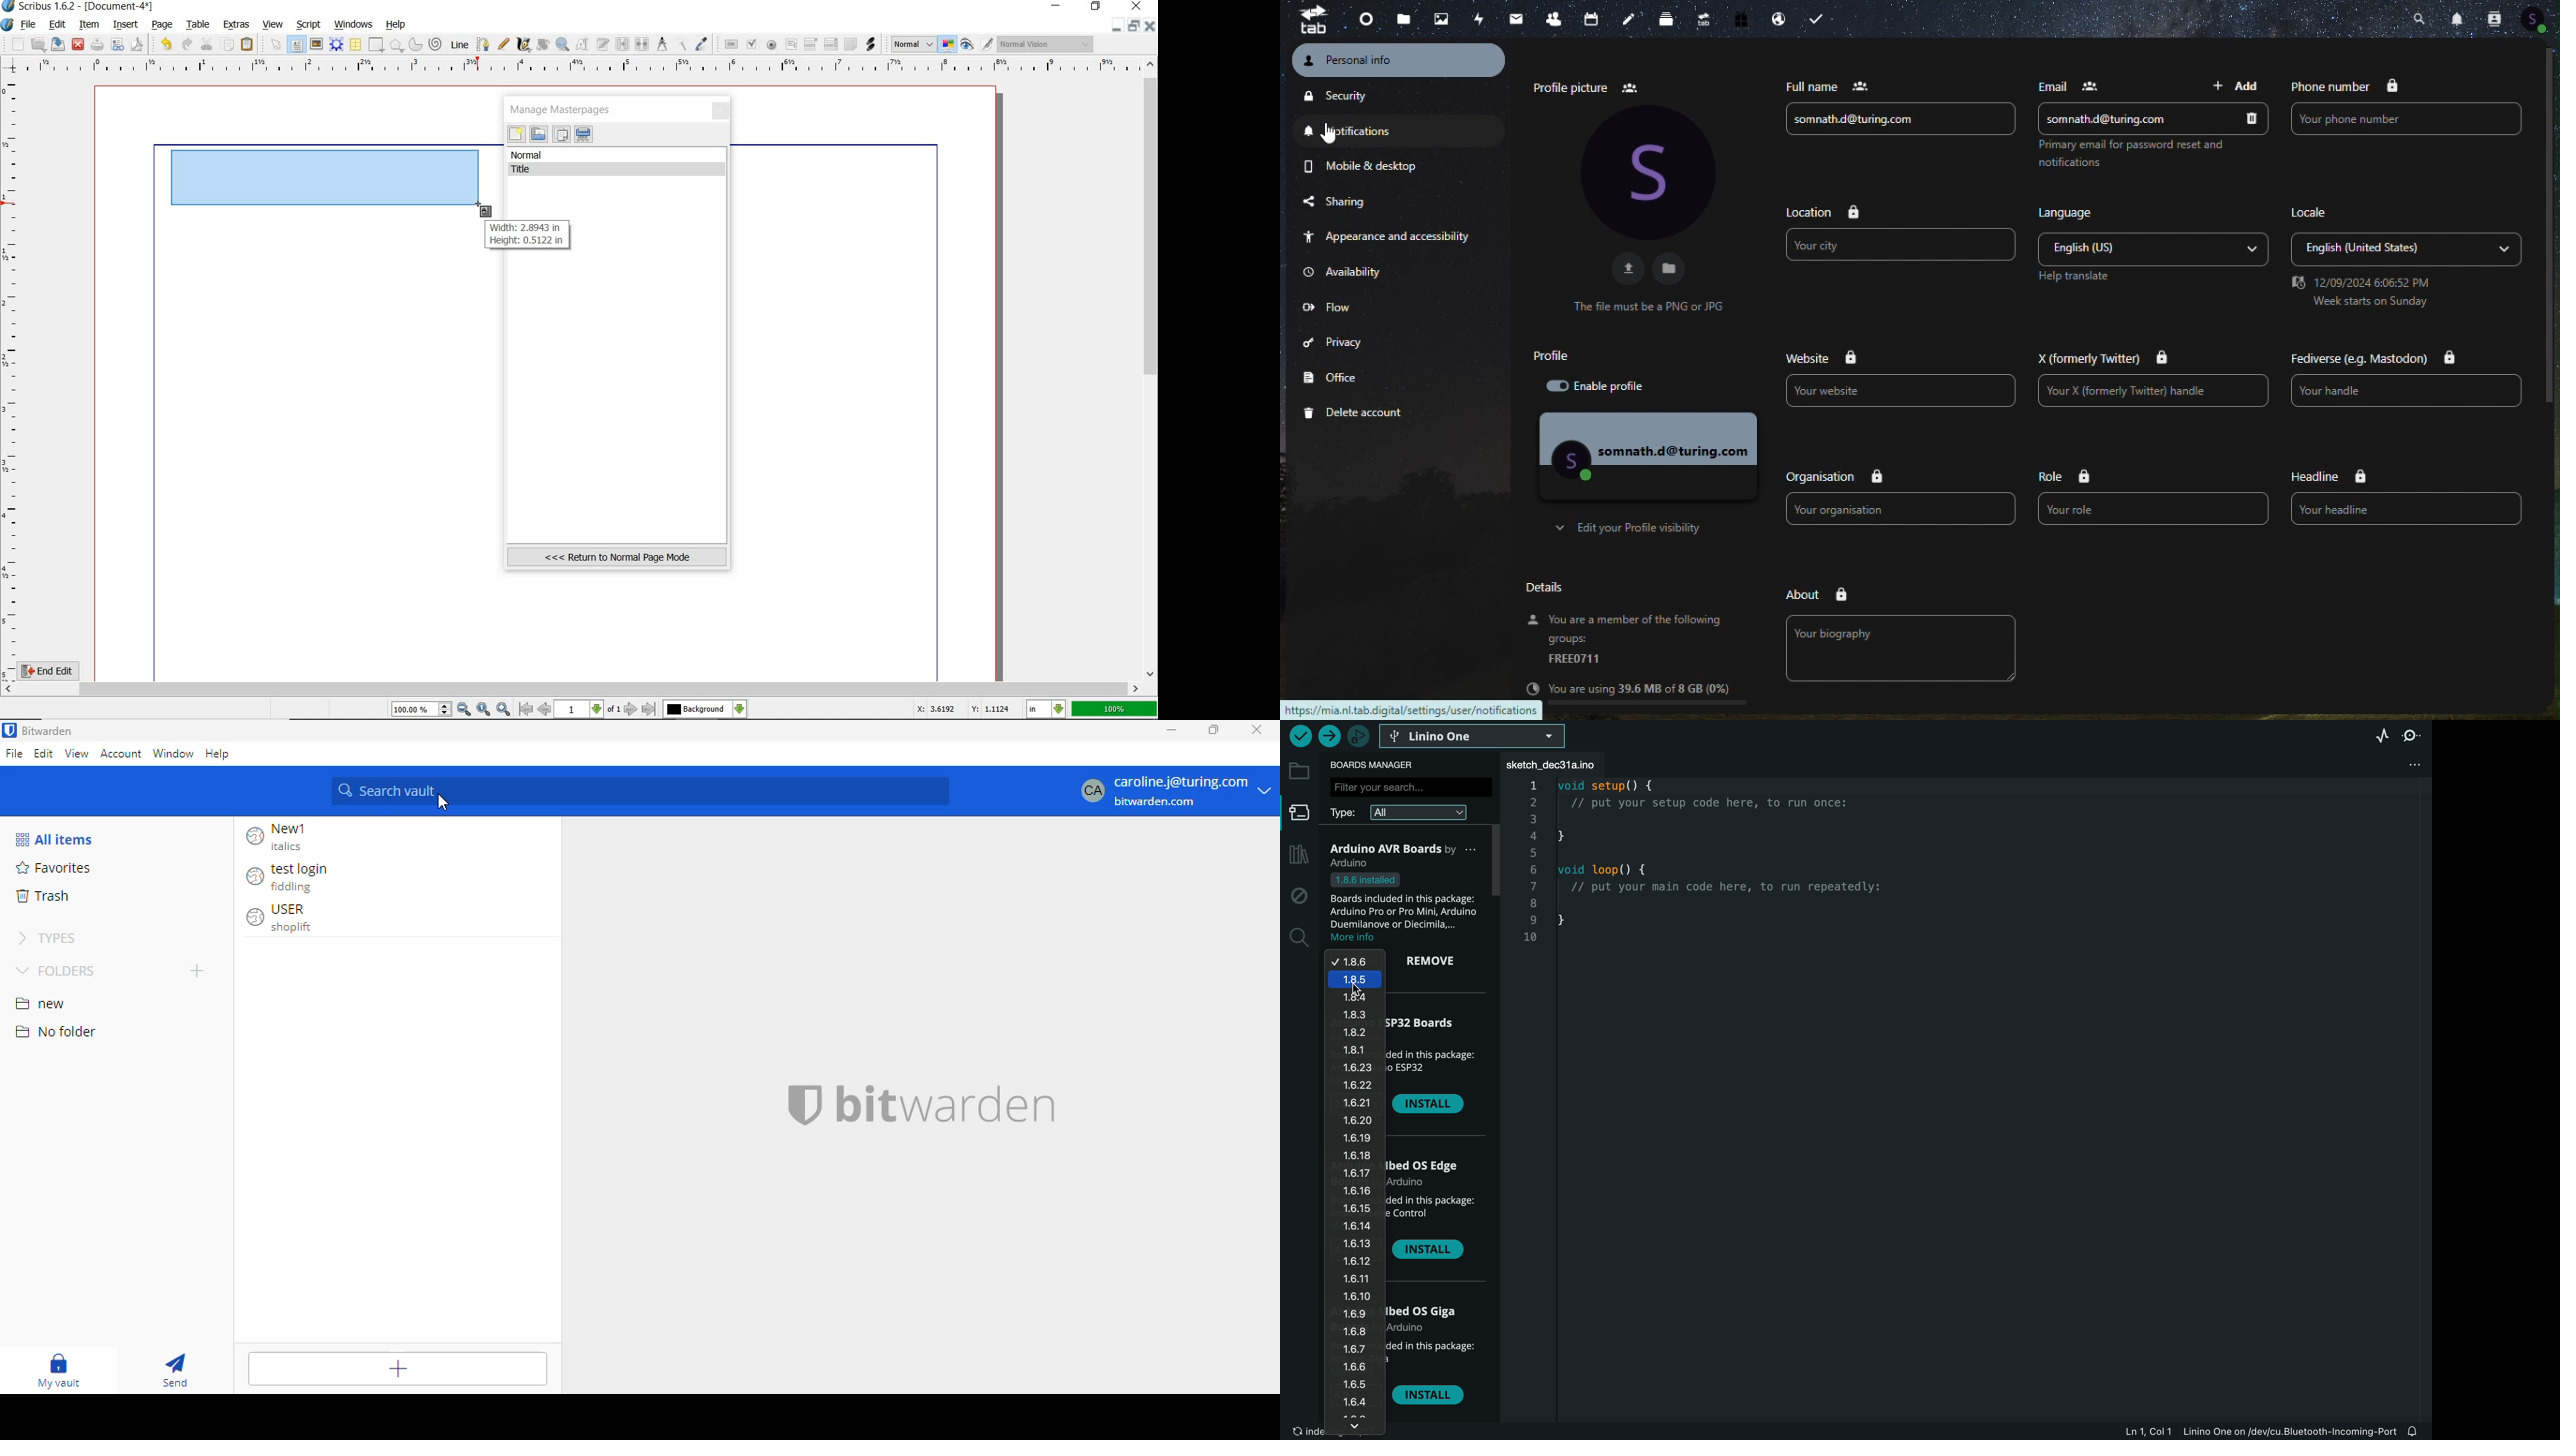 This screenshot has height=1456, width=2576. I want to click on Your website, so click(1903, 391).